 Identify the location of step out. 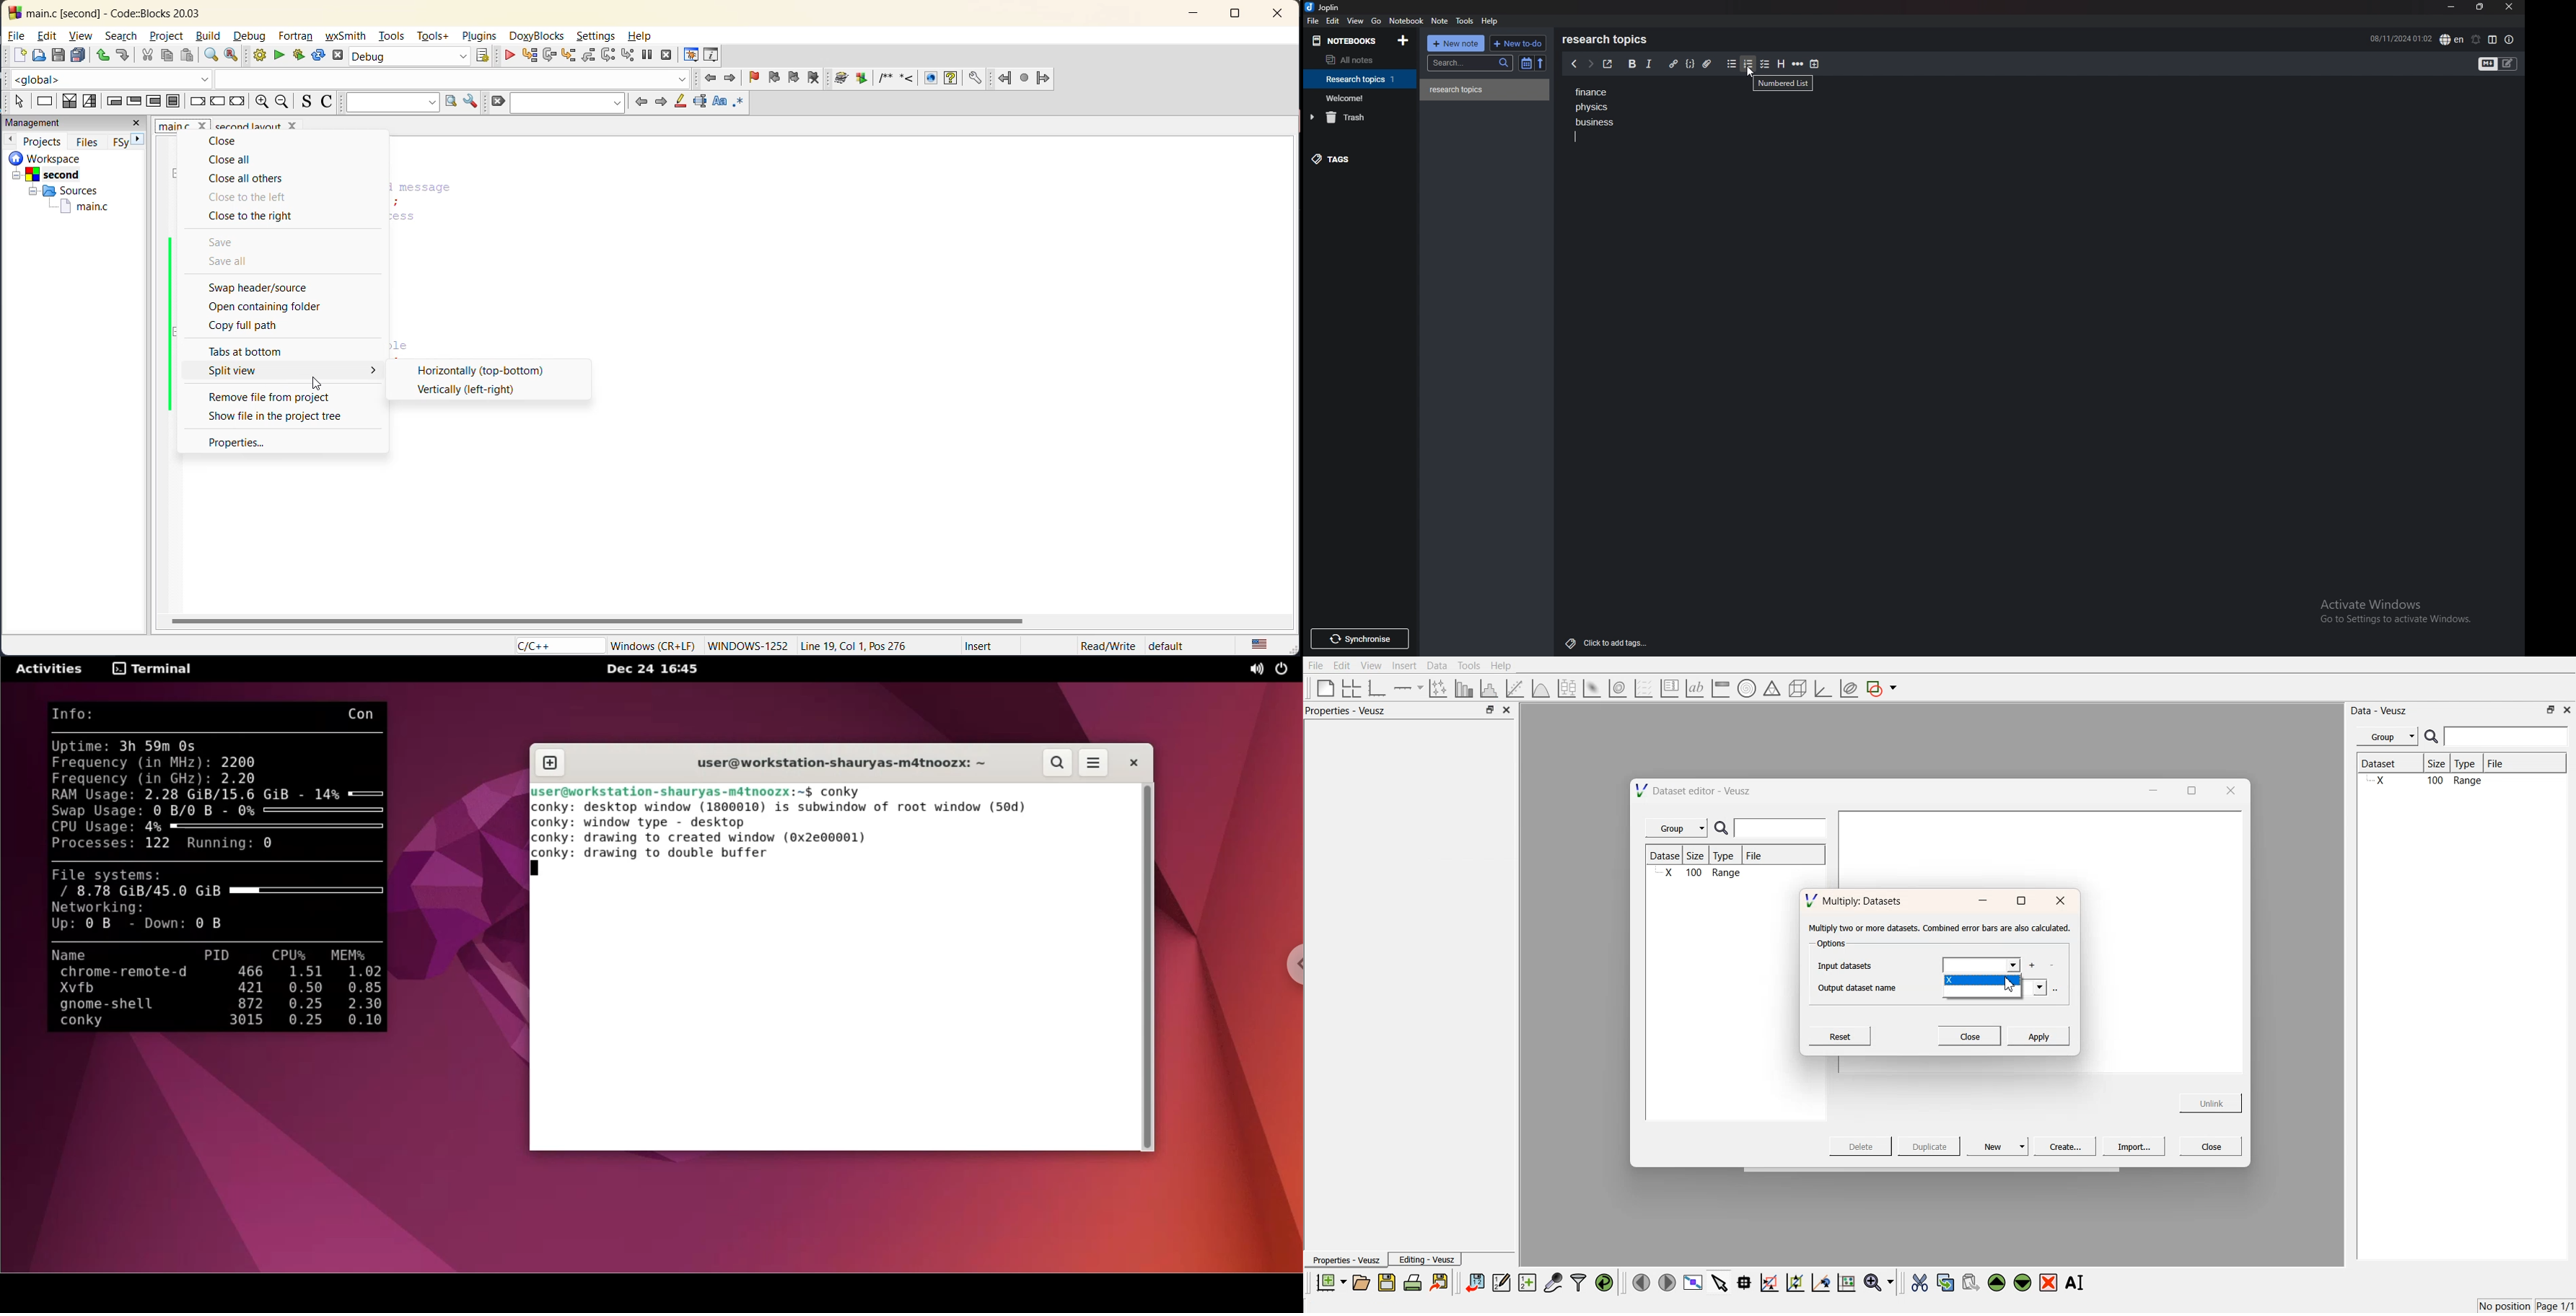
(589, 56).